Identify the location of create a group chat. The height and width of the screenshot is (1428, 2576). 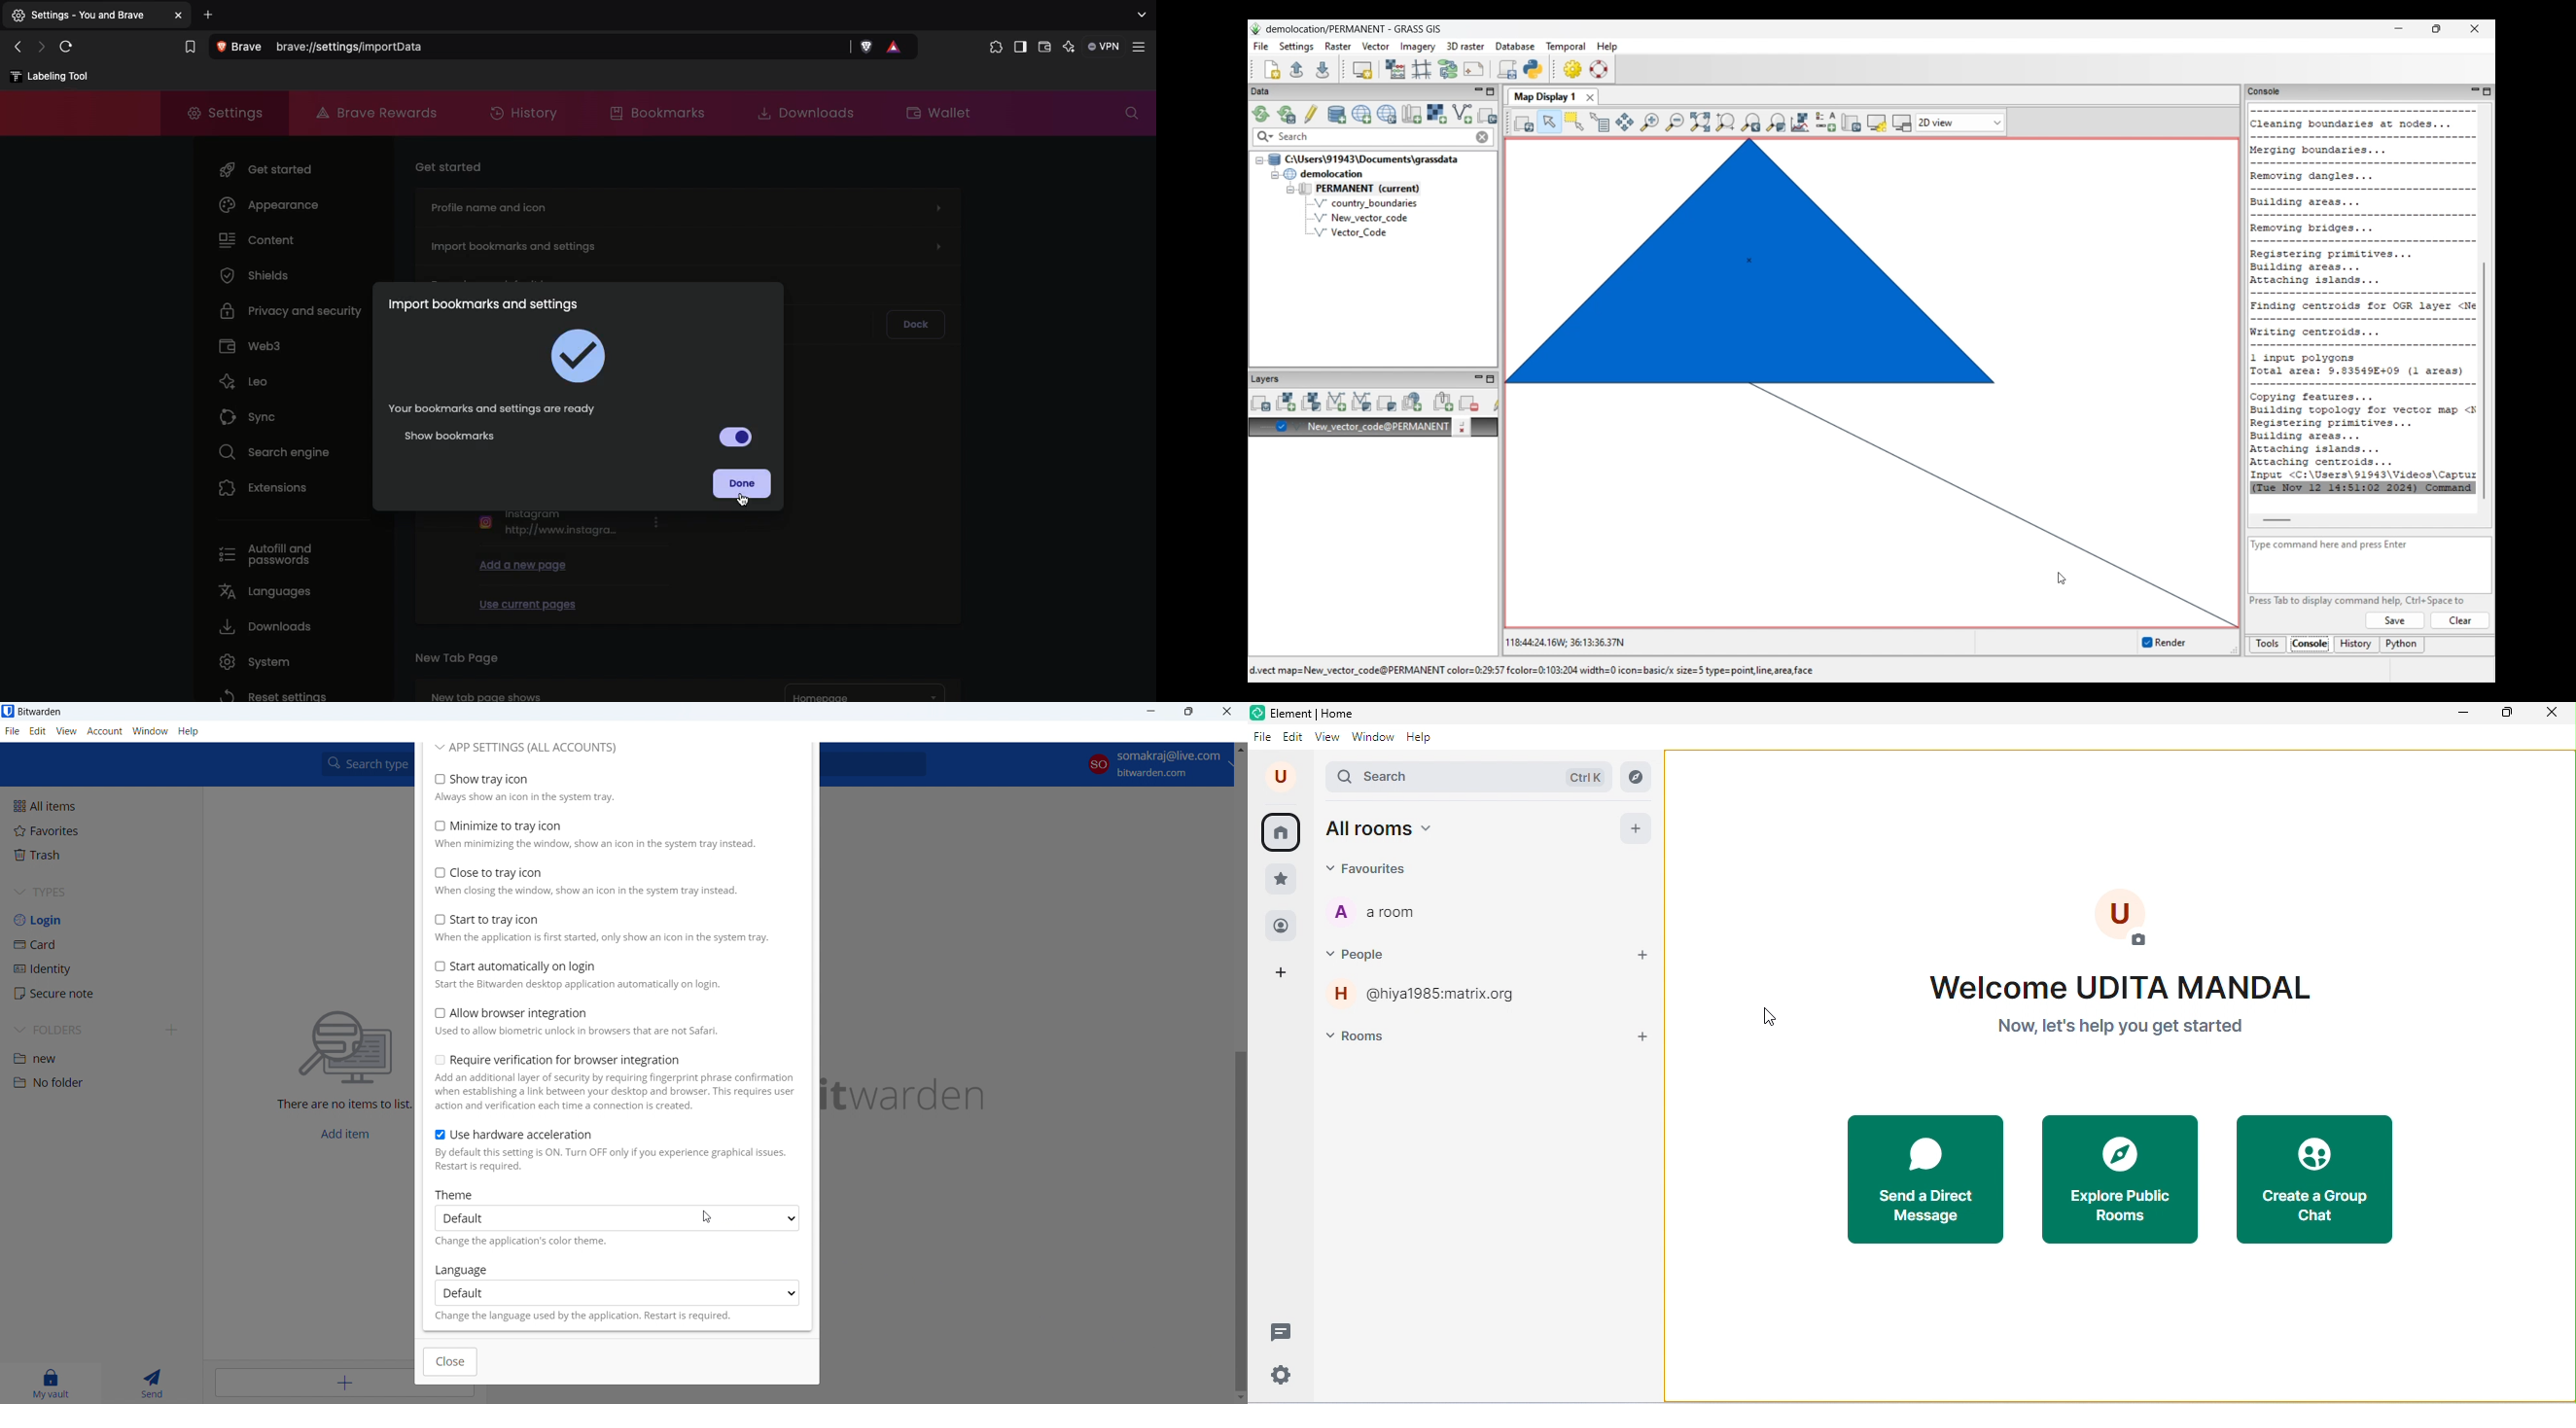
(2312, 1180).